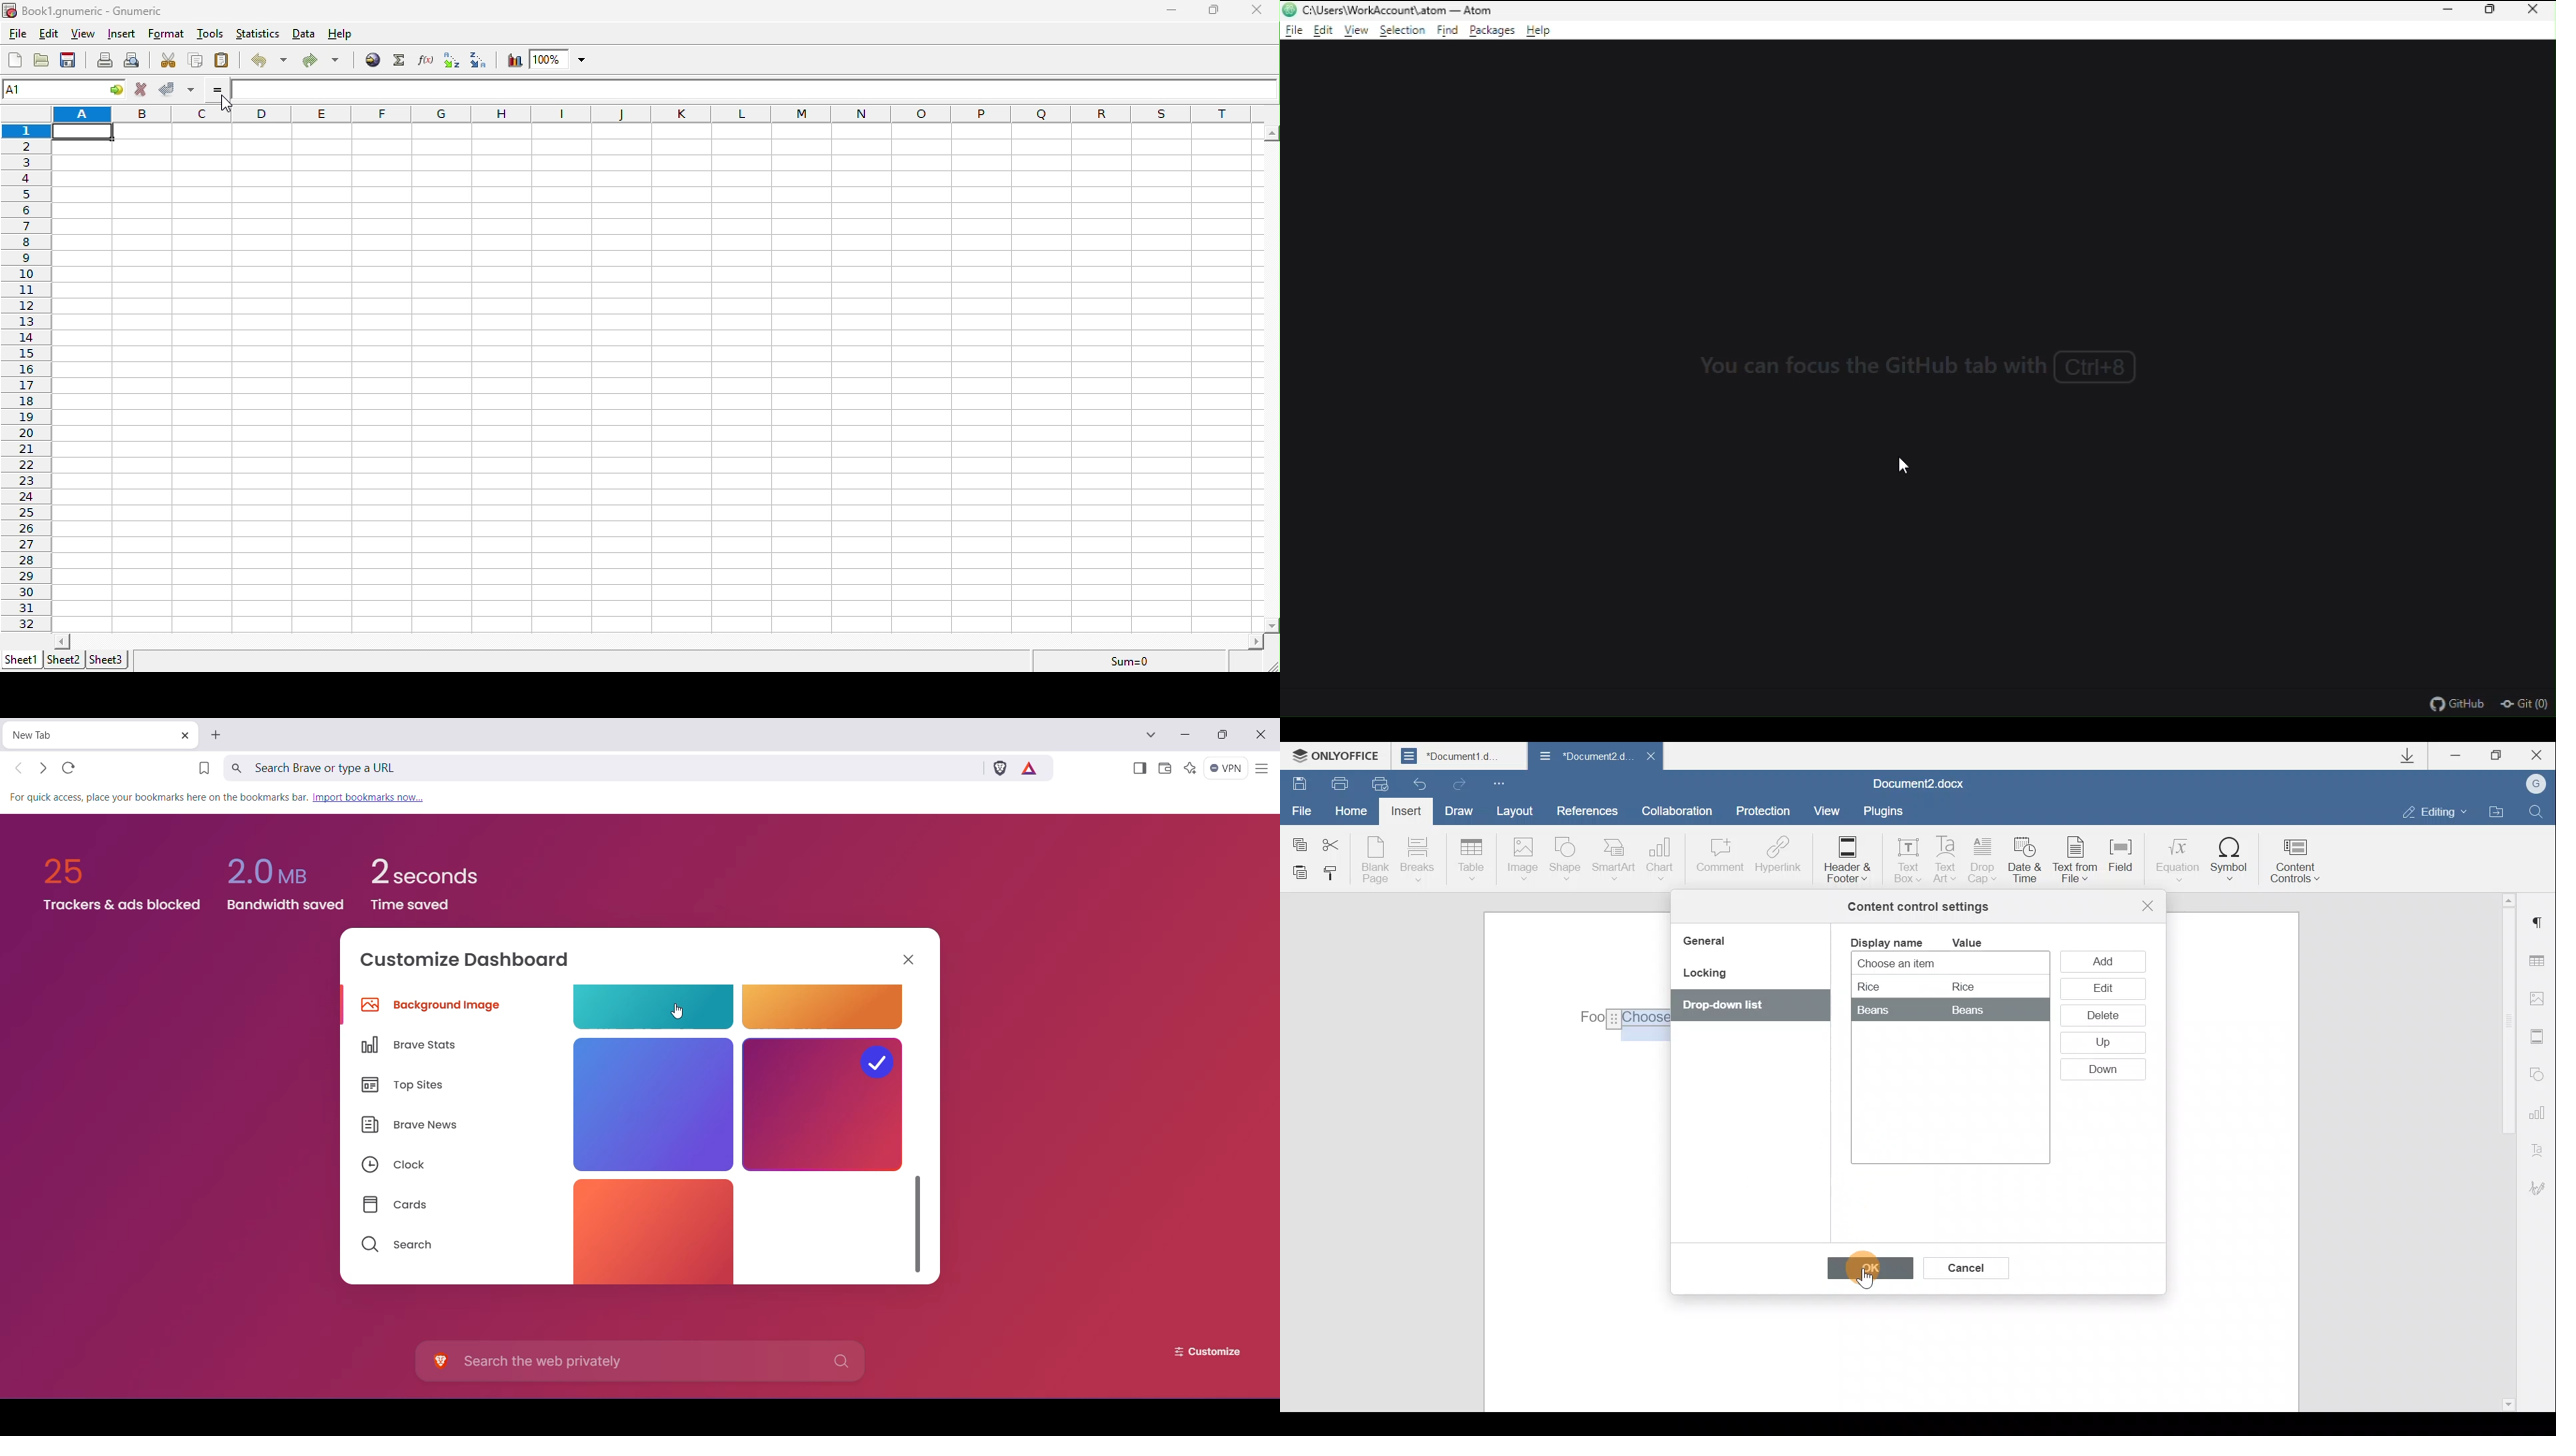 The height and width of the screenshot is (1456, 2576). Describe the element at coordinates (64, 660) in the screenshot. I see `sheet2` at that location.